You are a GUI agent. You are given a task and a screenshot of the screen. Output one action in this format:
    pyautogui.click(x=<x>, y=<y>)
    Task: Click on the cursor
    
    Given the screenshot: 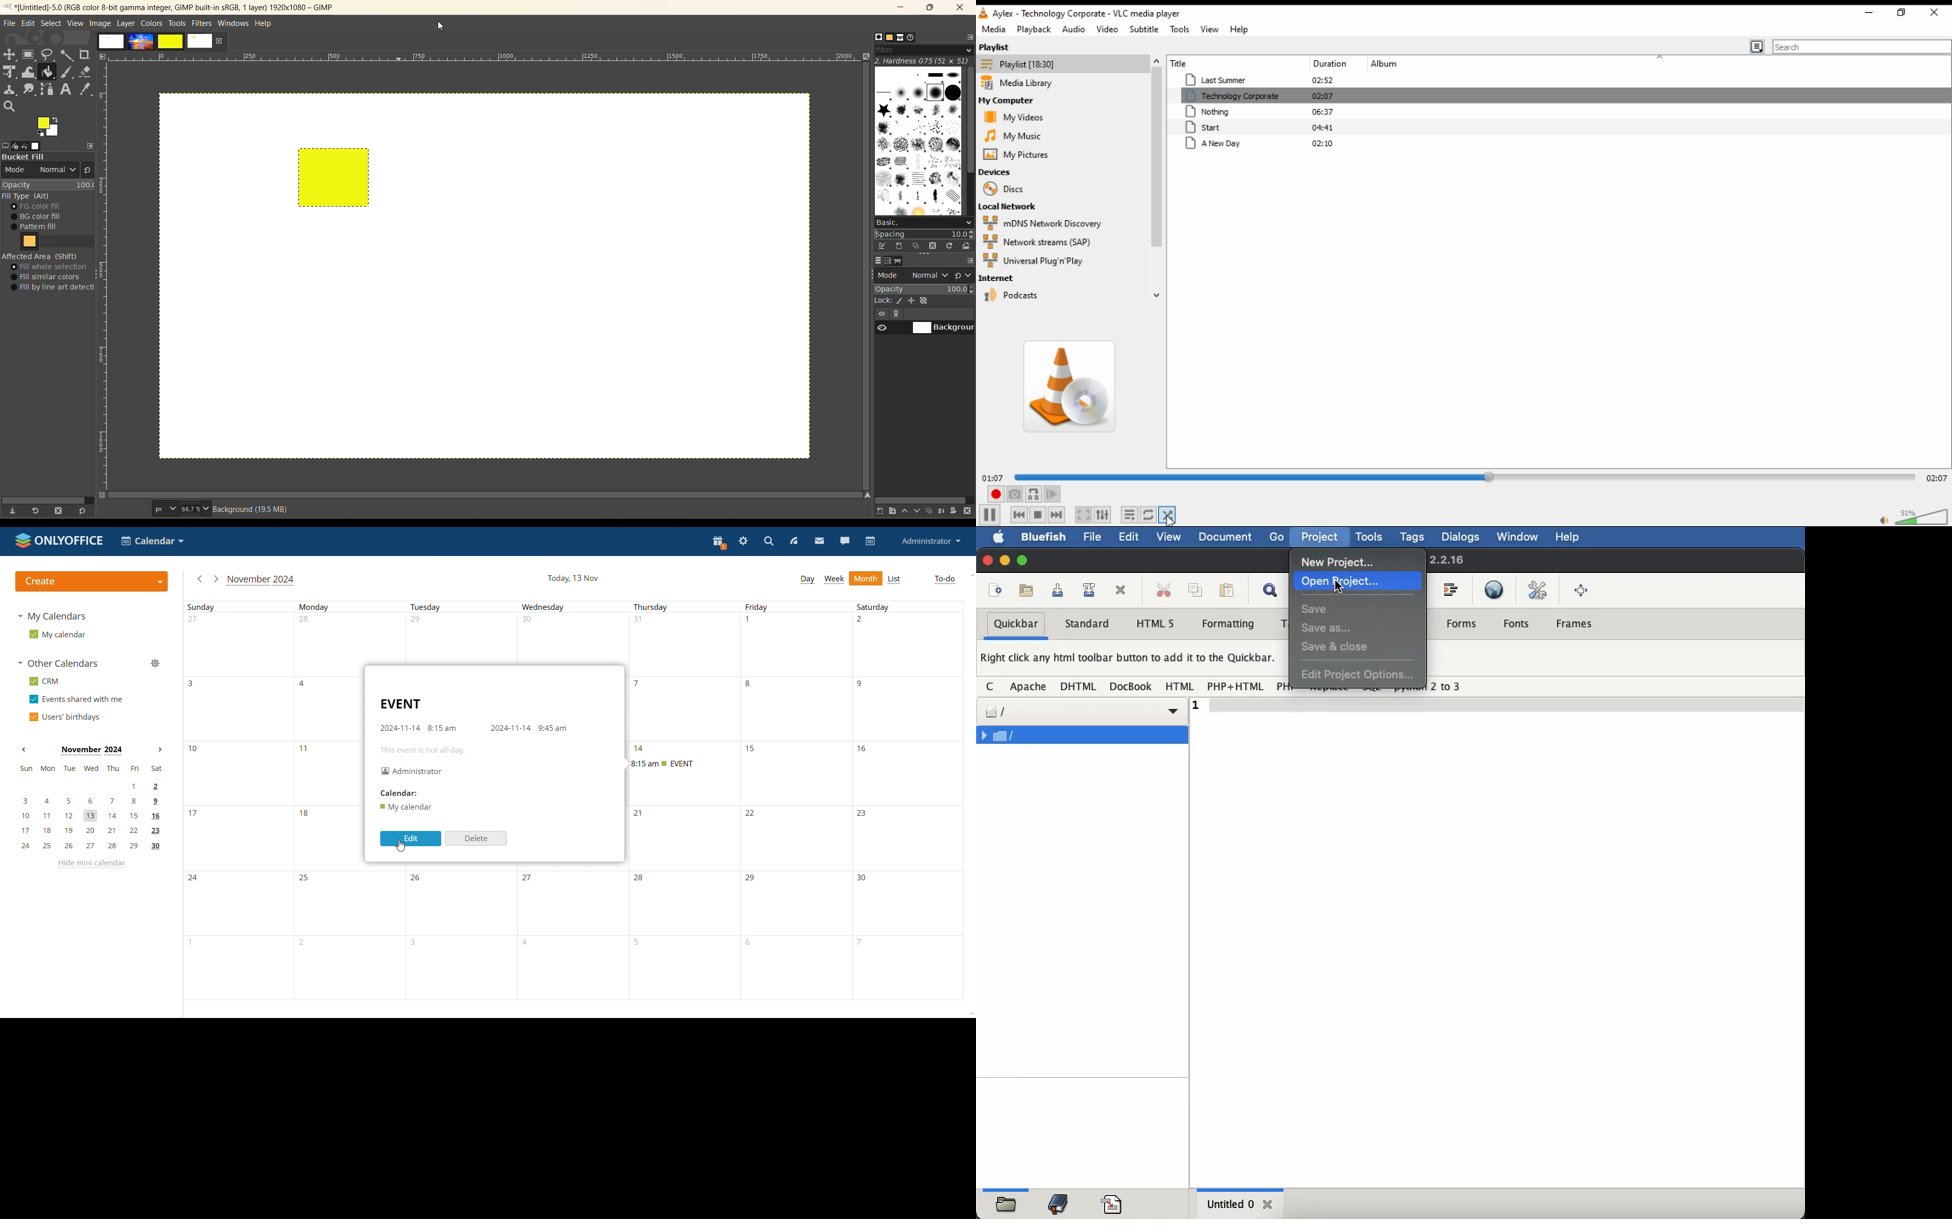 What is the action you would take?
    pyautogui.click(x=1170, y=520)
    